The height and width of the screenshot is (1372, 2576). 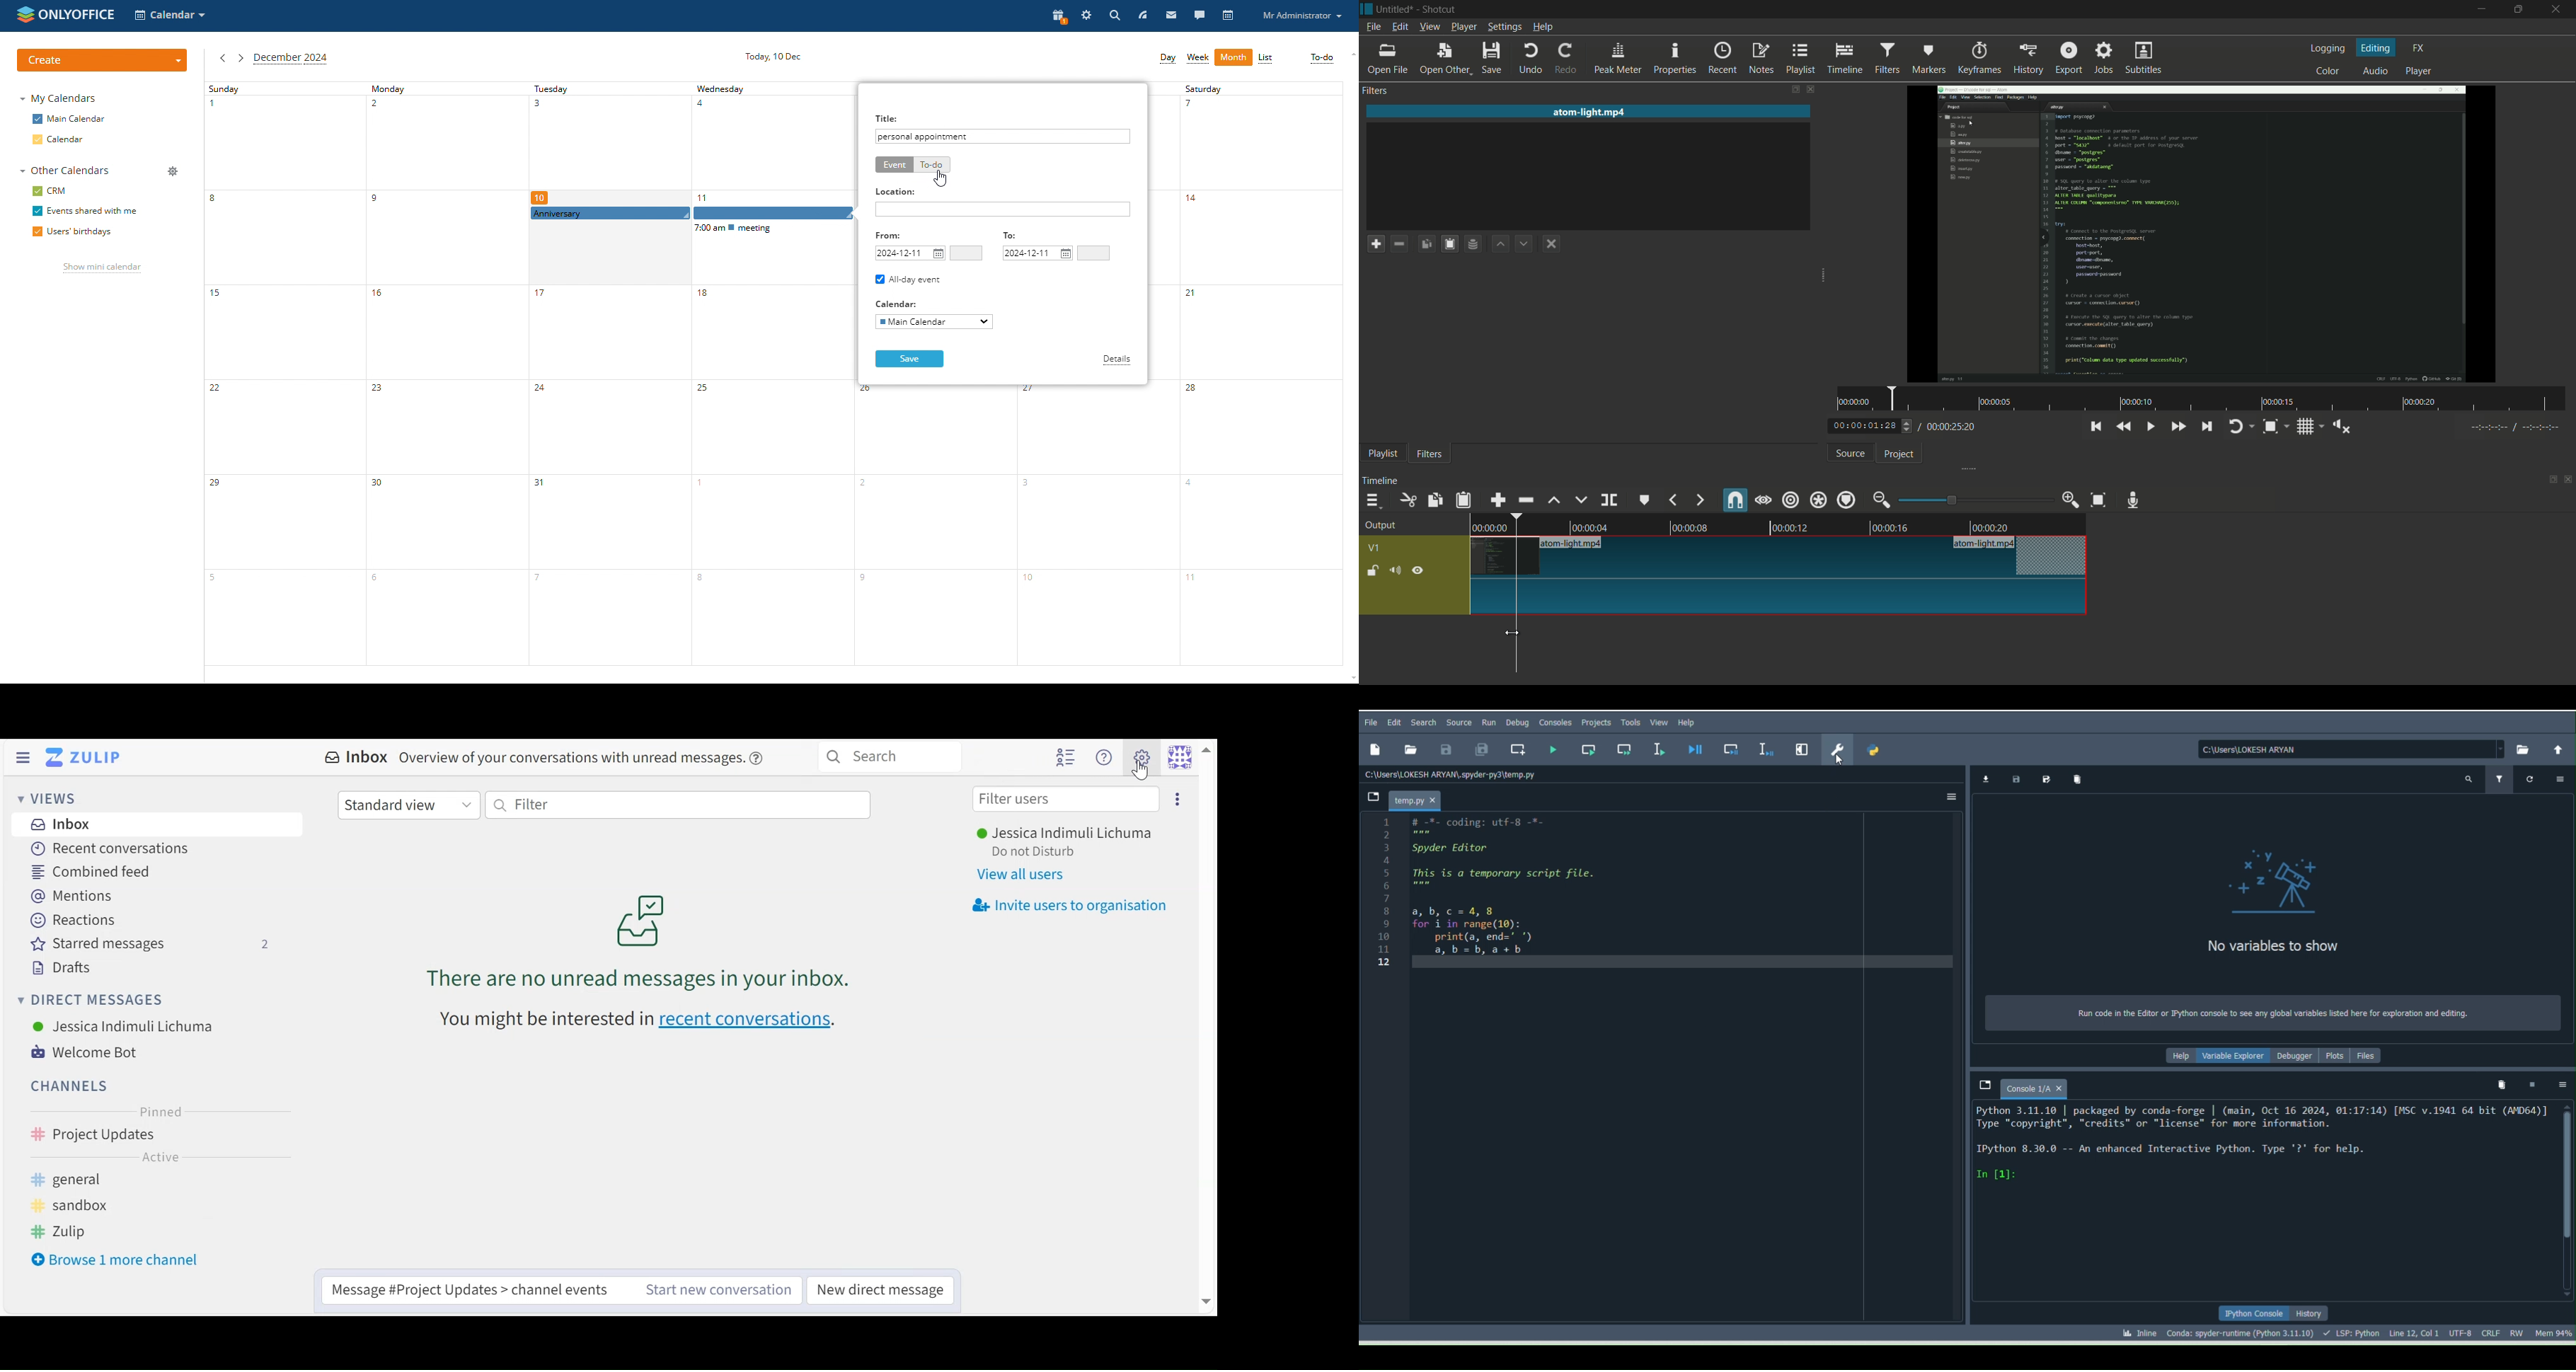 I want to click on zoom out, so click(x=1883, y=500).